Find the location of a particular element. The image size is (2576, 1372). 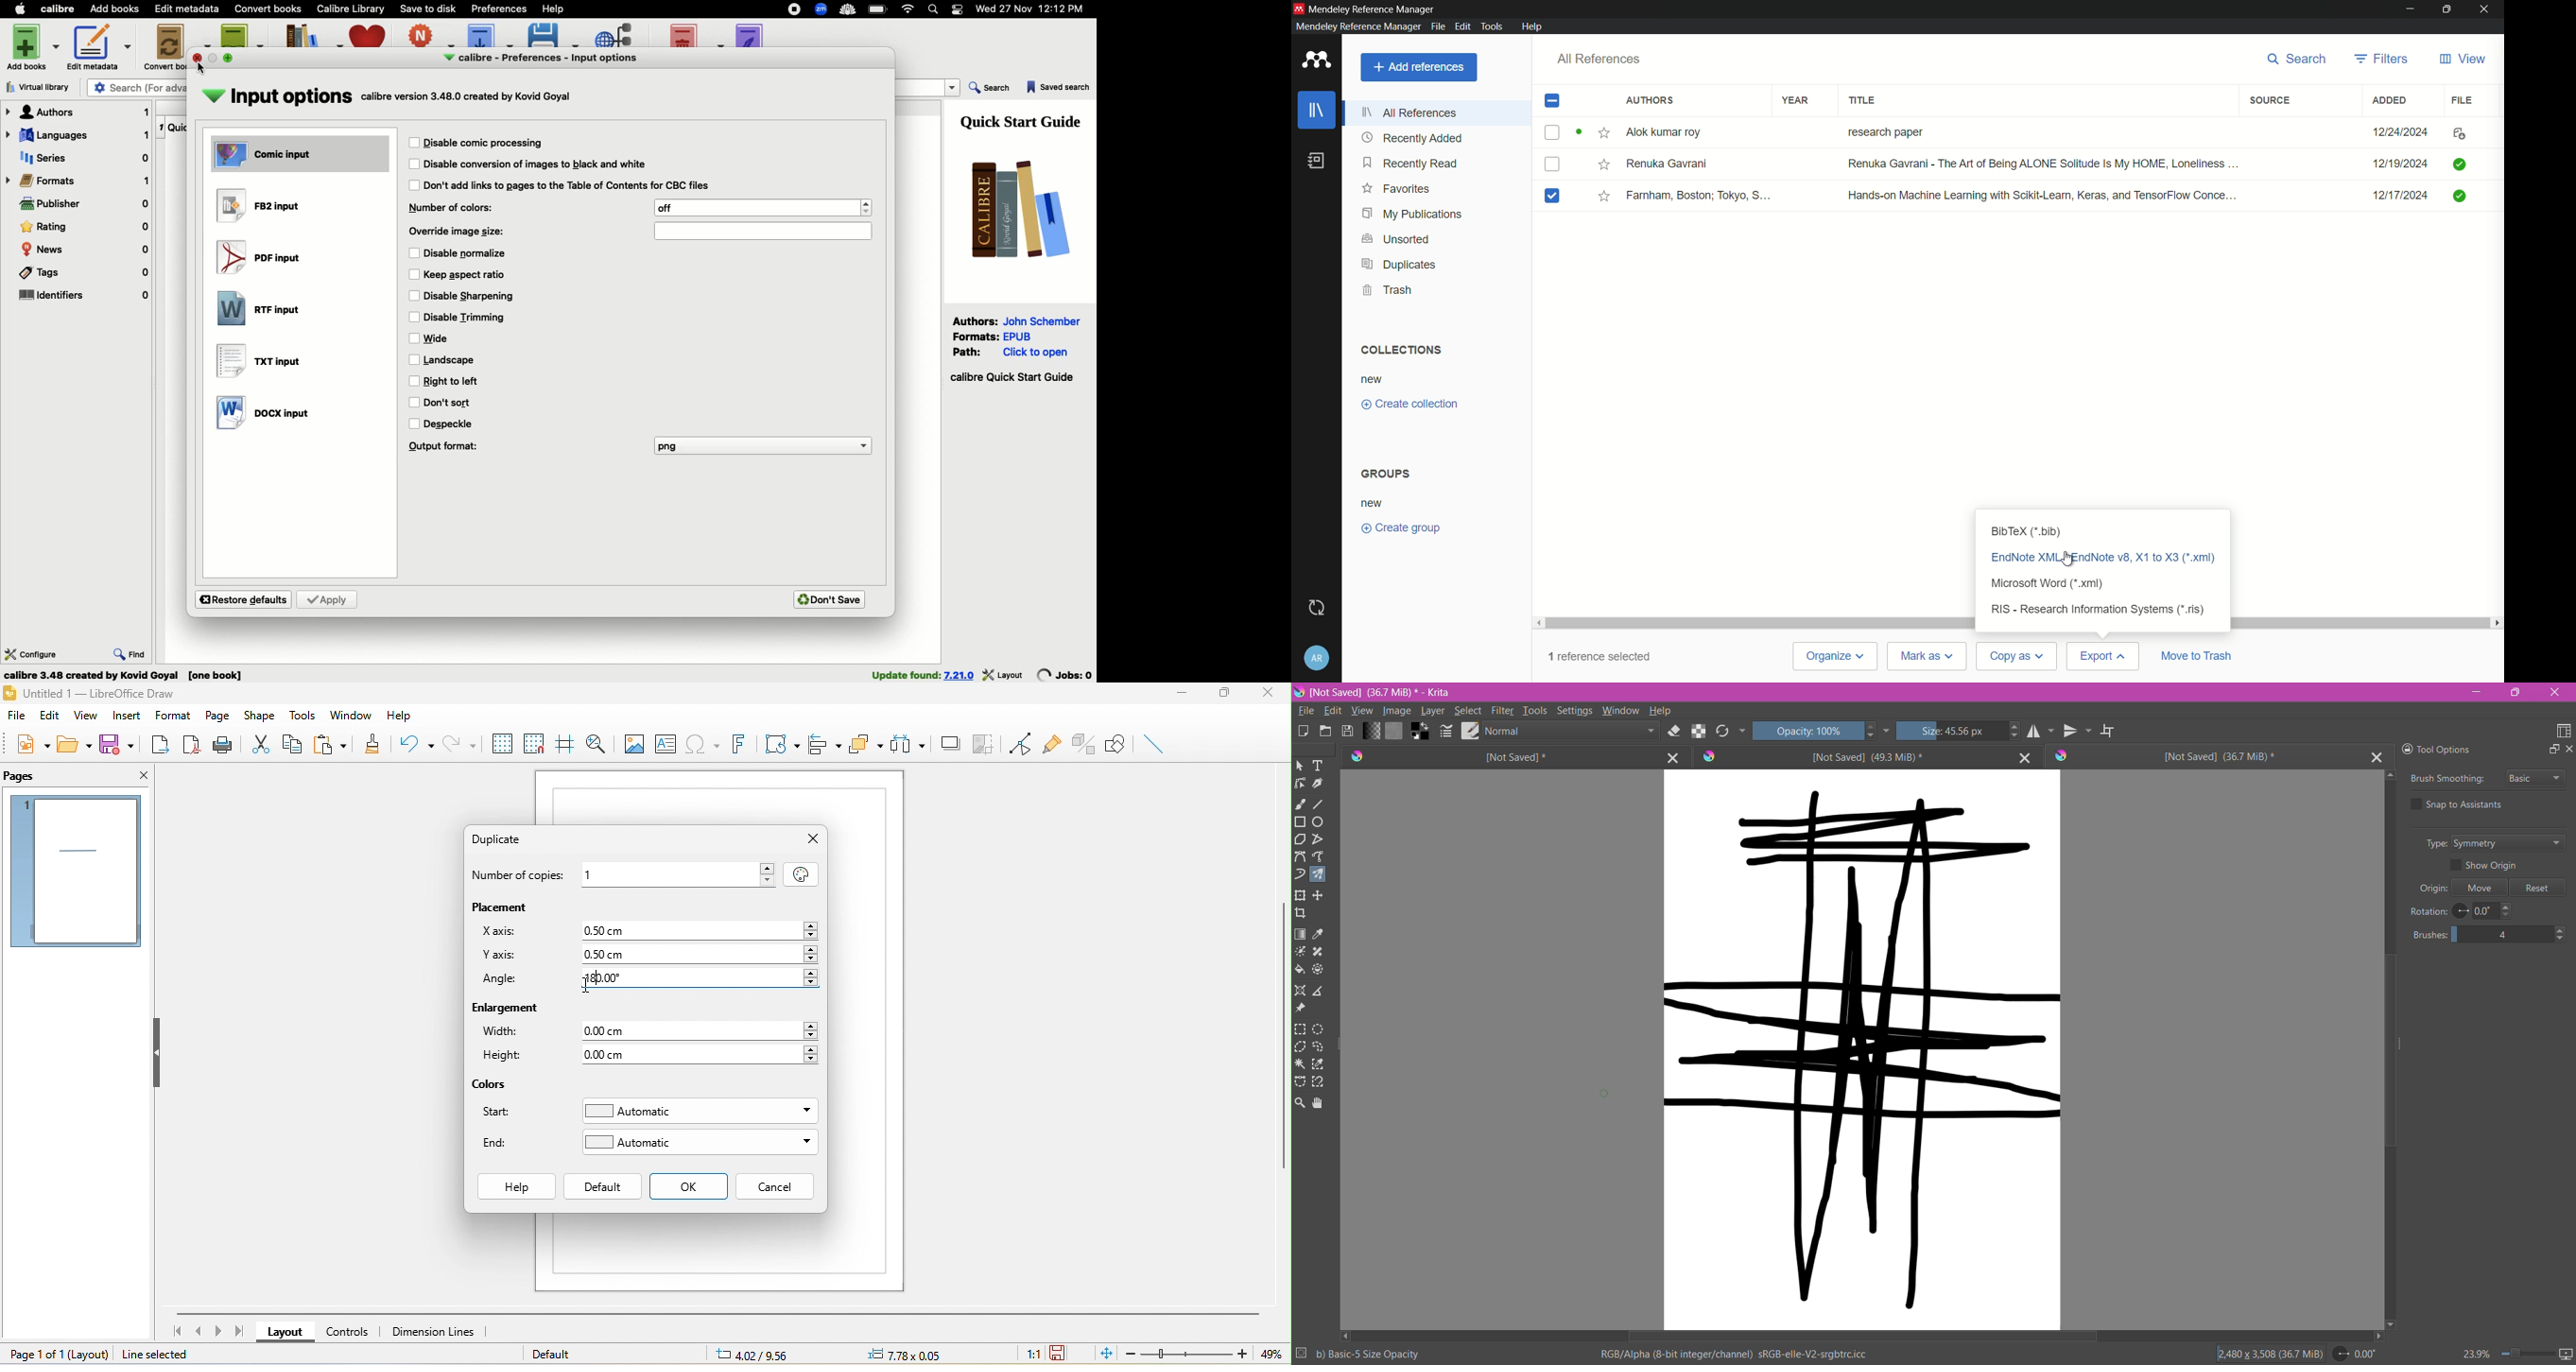

Set Opacity of the Brush is located at coordinates (1807, 732).